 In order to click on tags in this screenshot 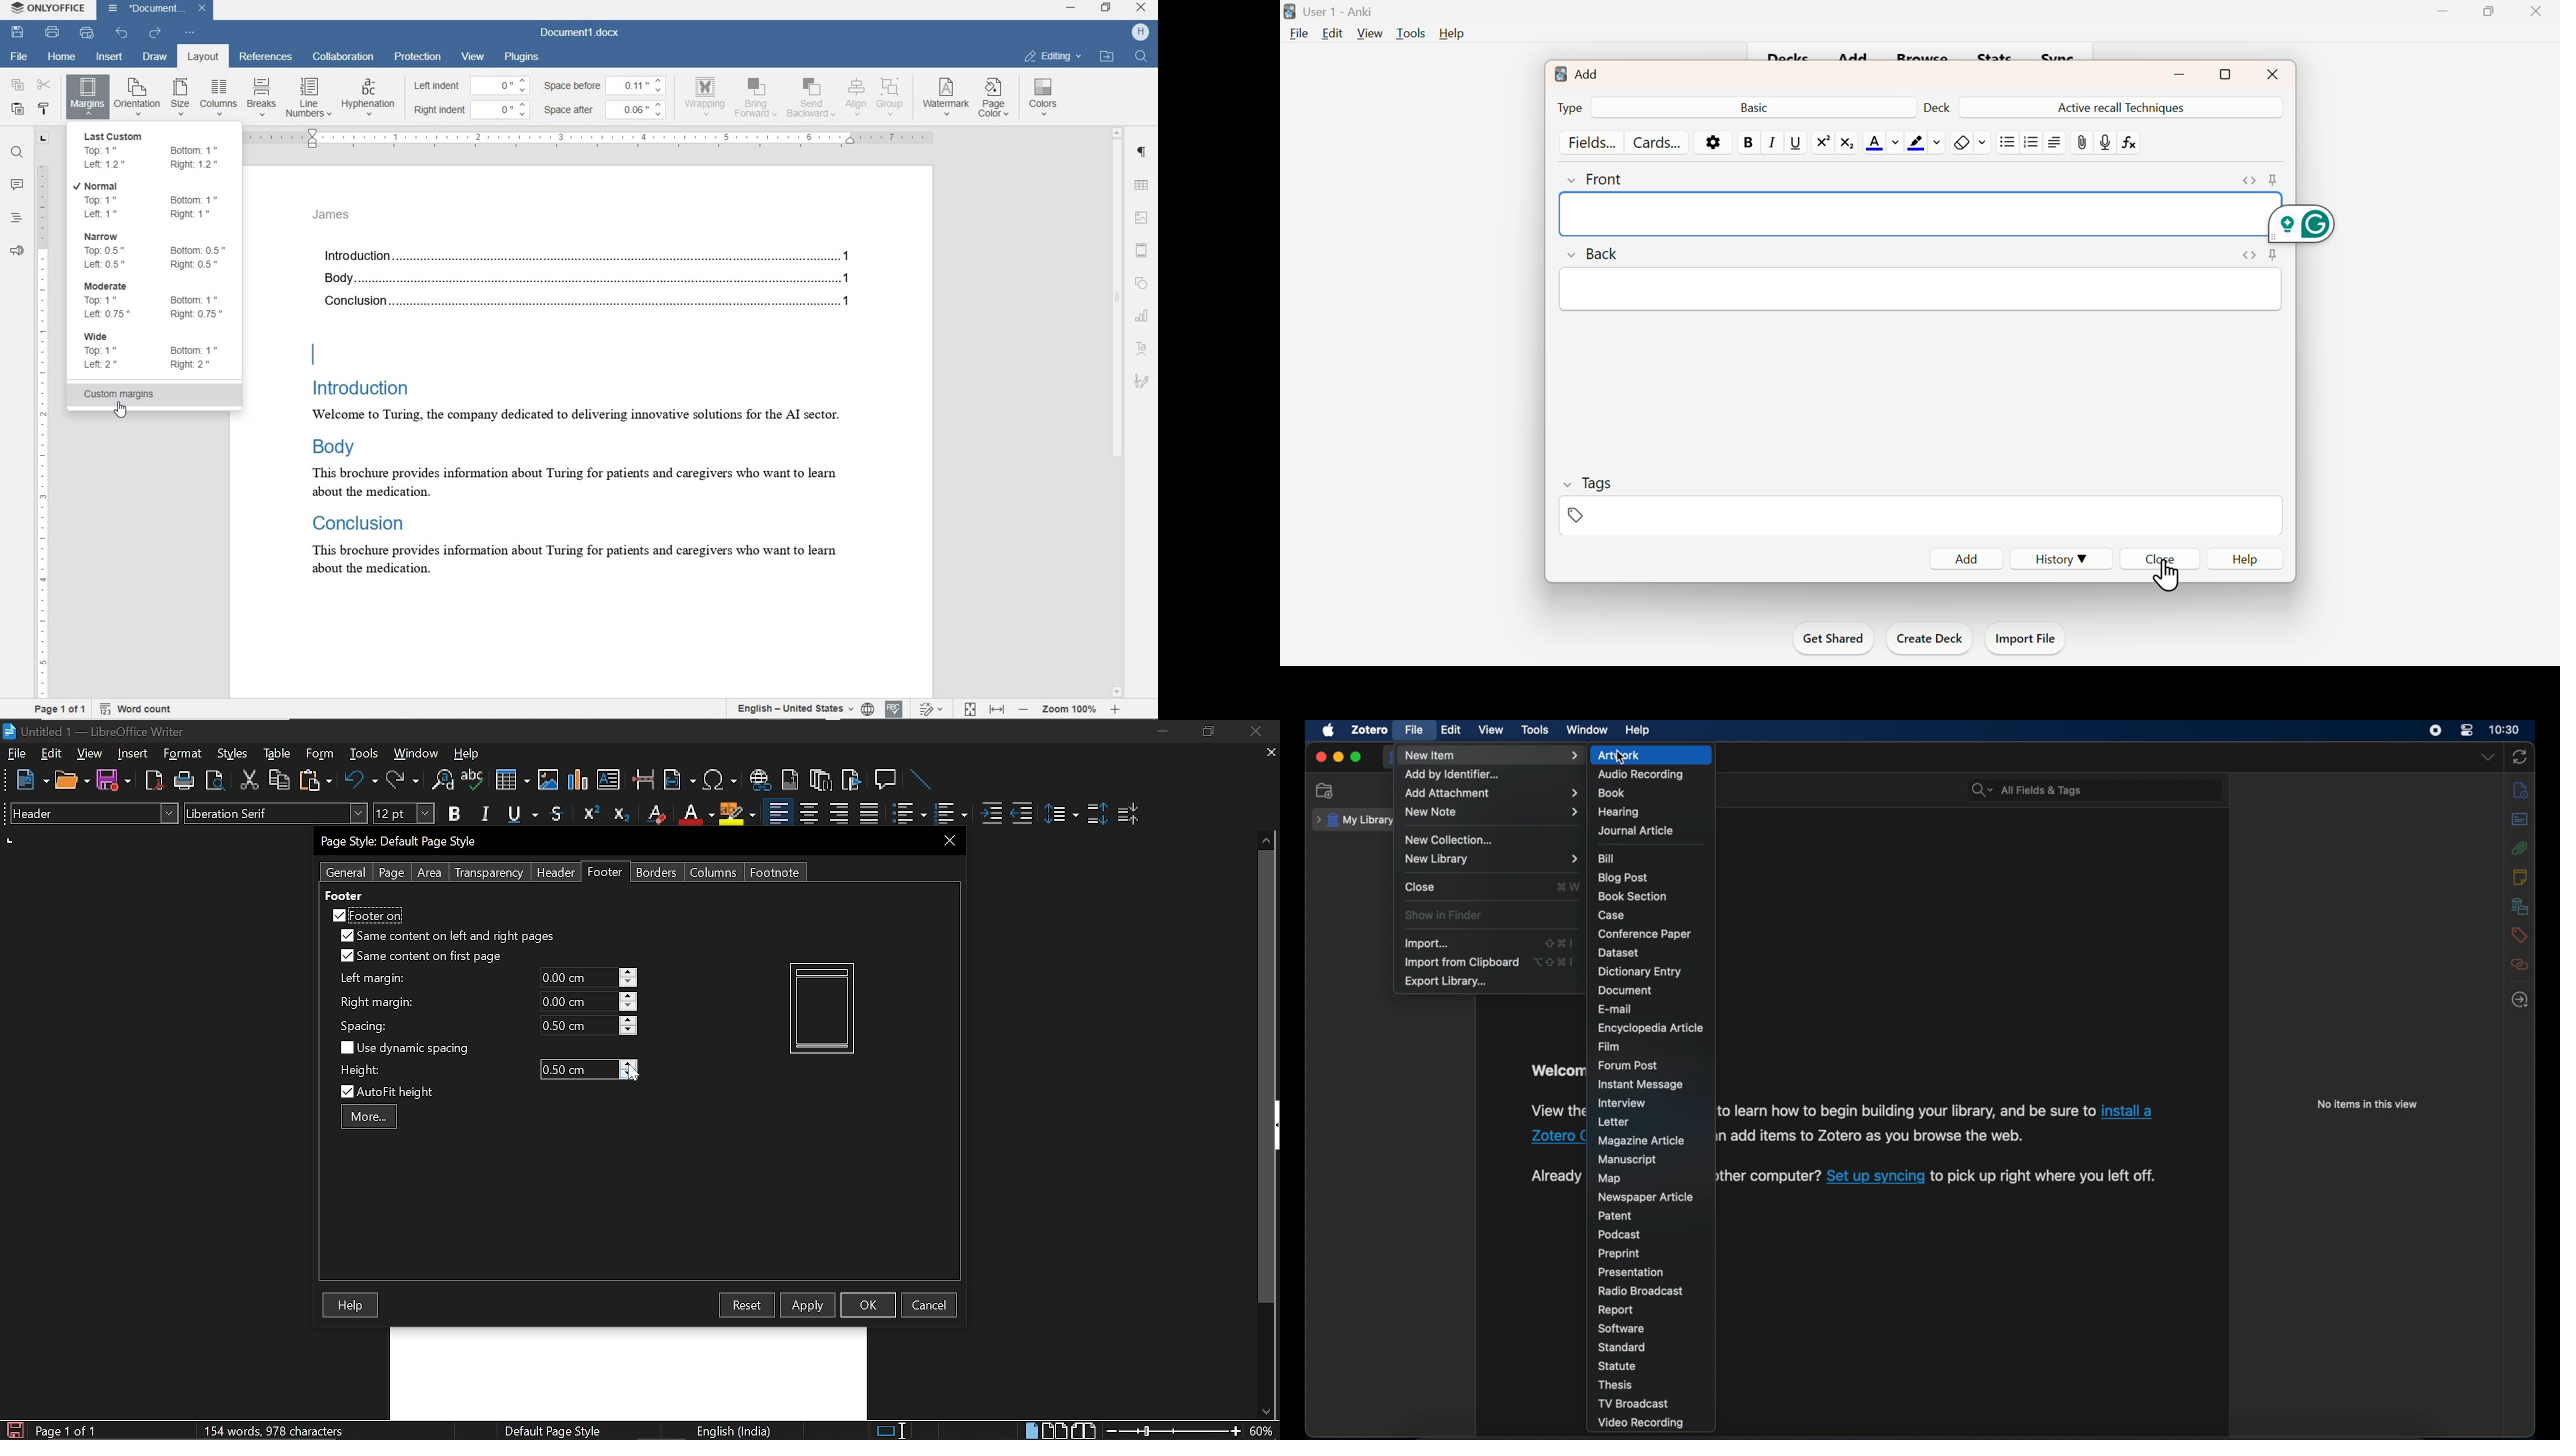, I will do `click(2517, 935)`.